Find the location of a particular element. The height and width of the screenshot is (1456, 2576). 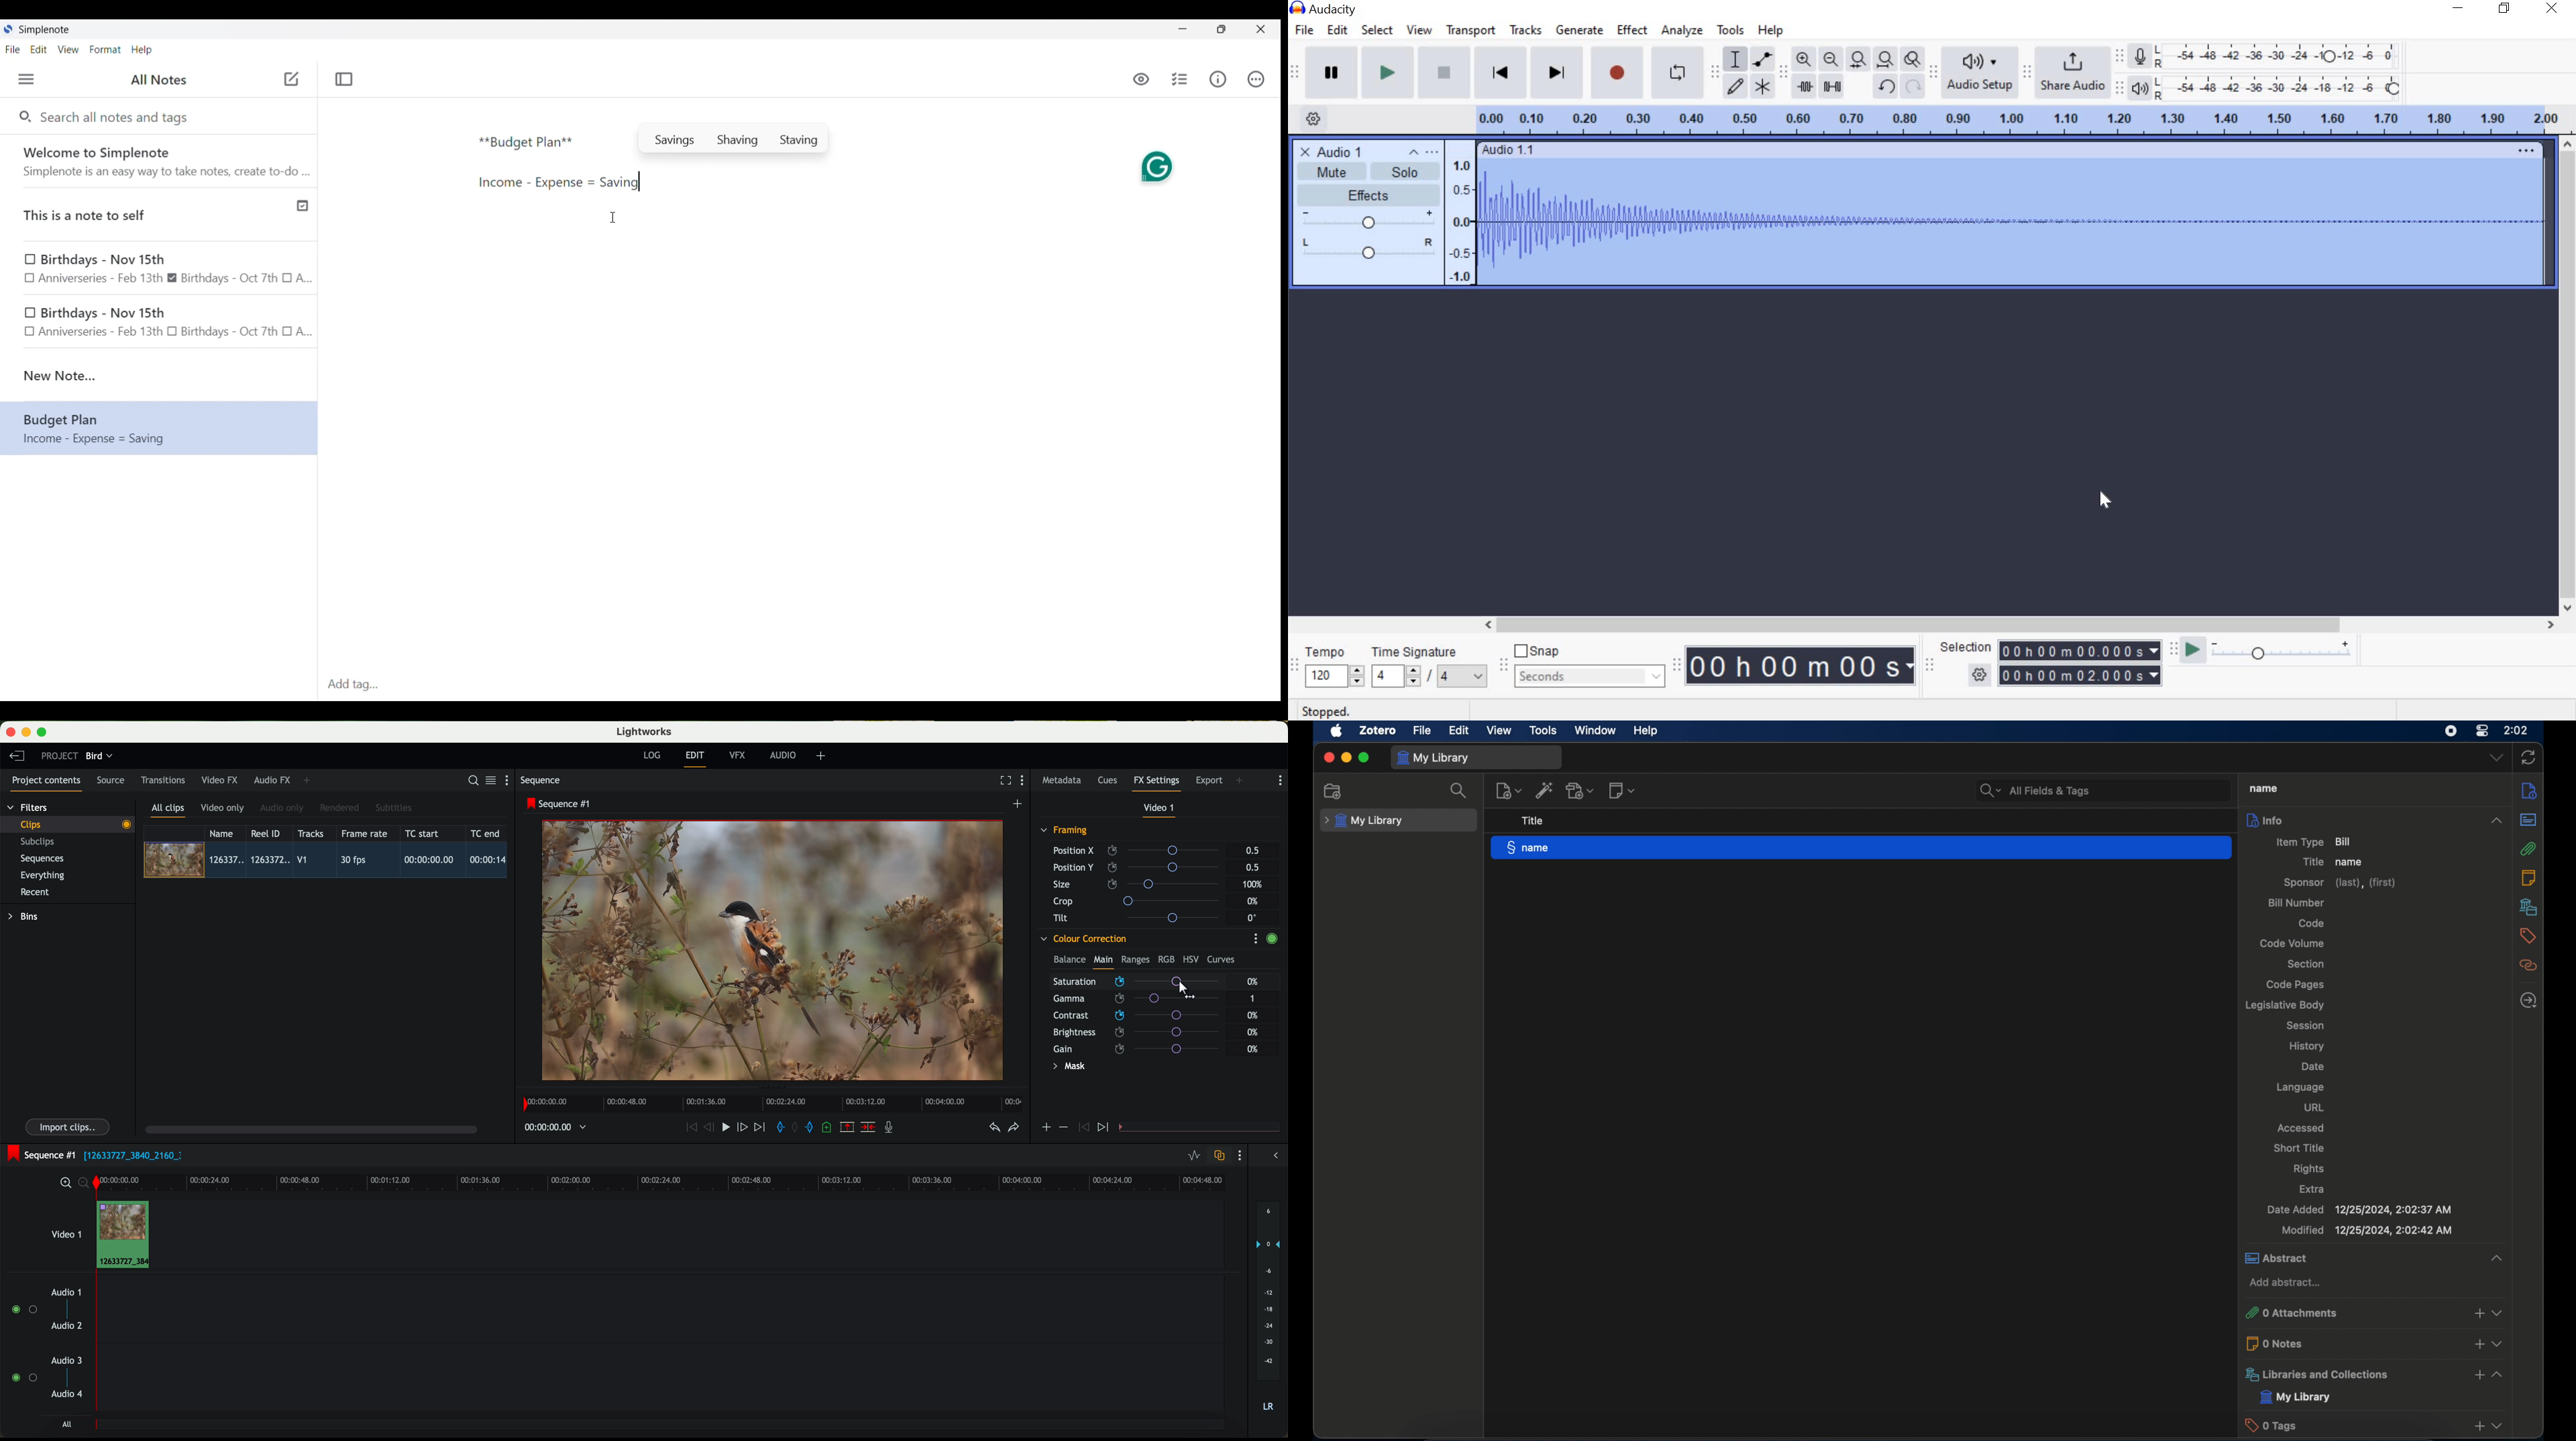

Text typed in is located at coordinates (526, 143).